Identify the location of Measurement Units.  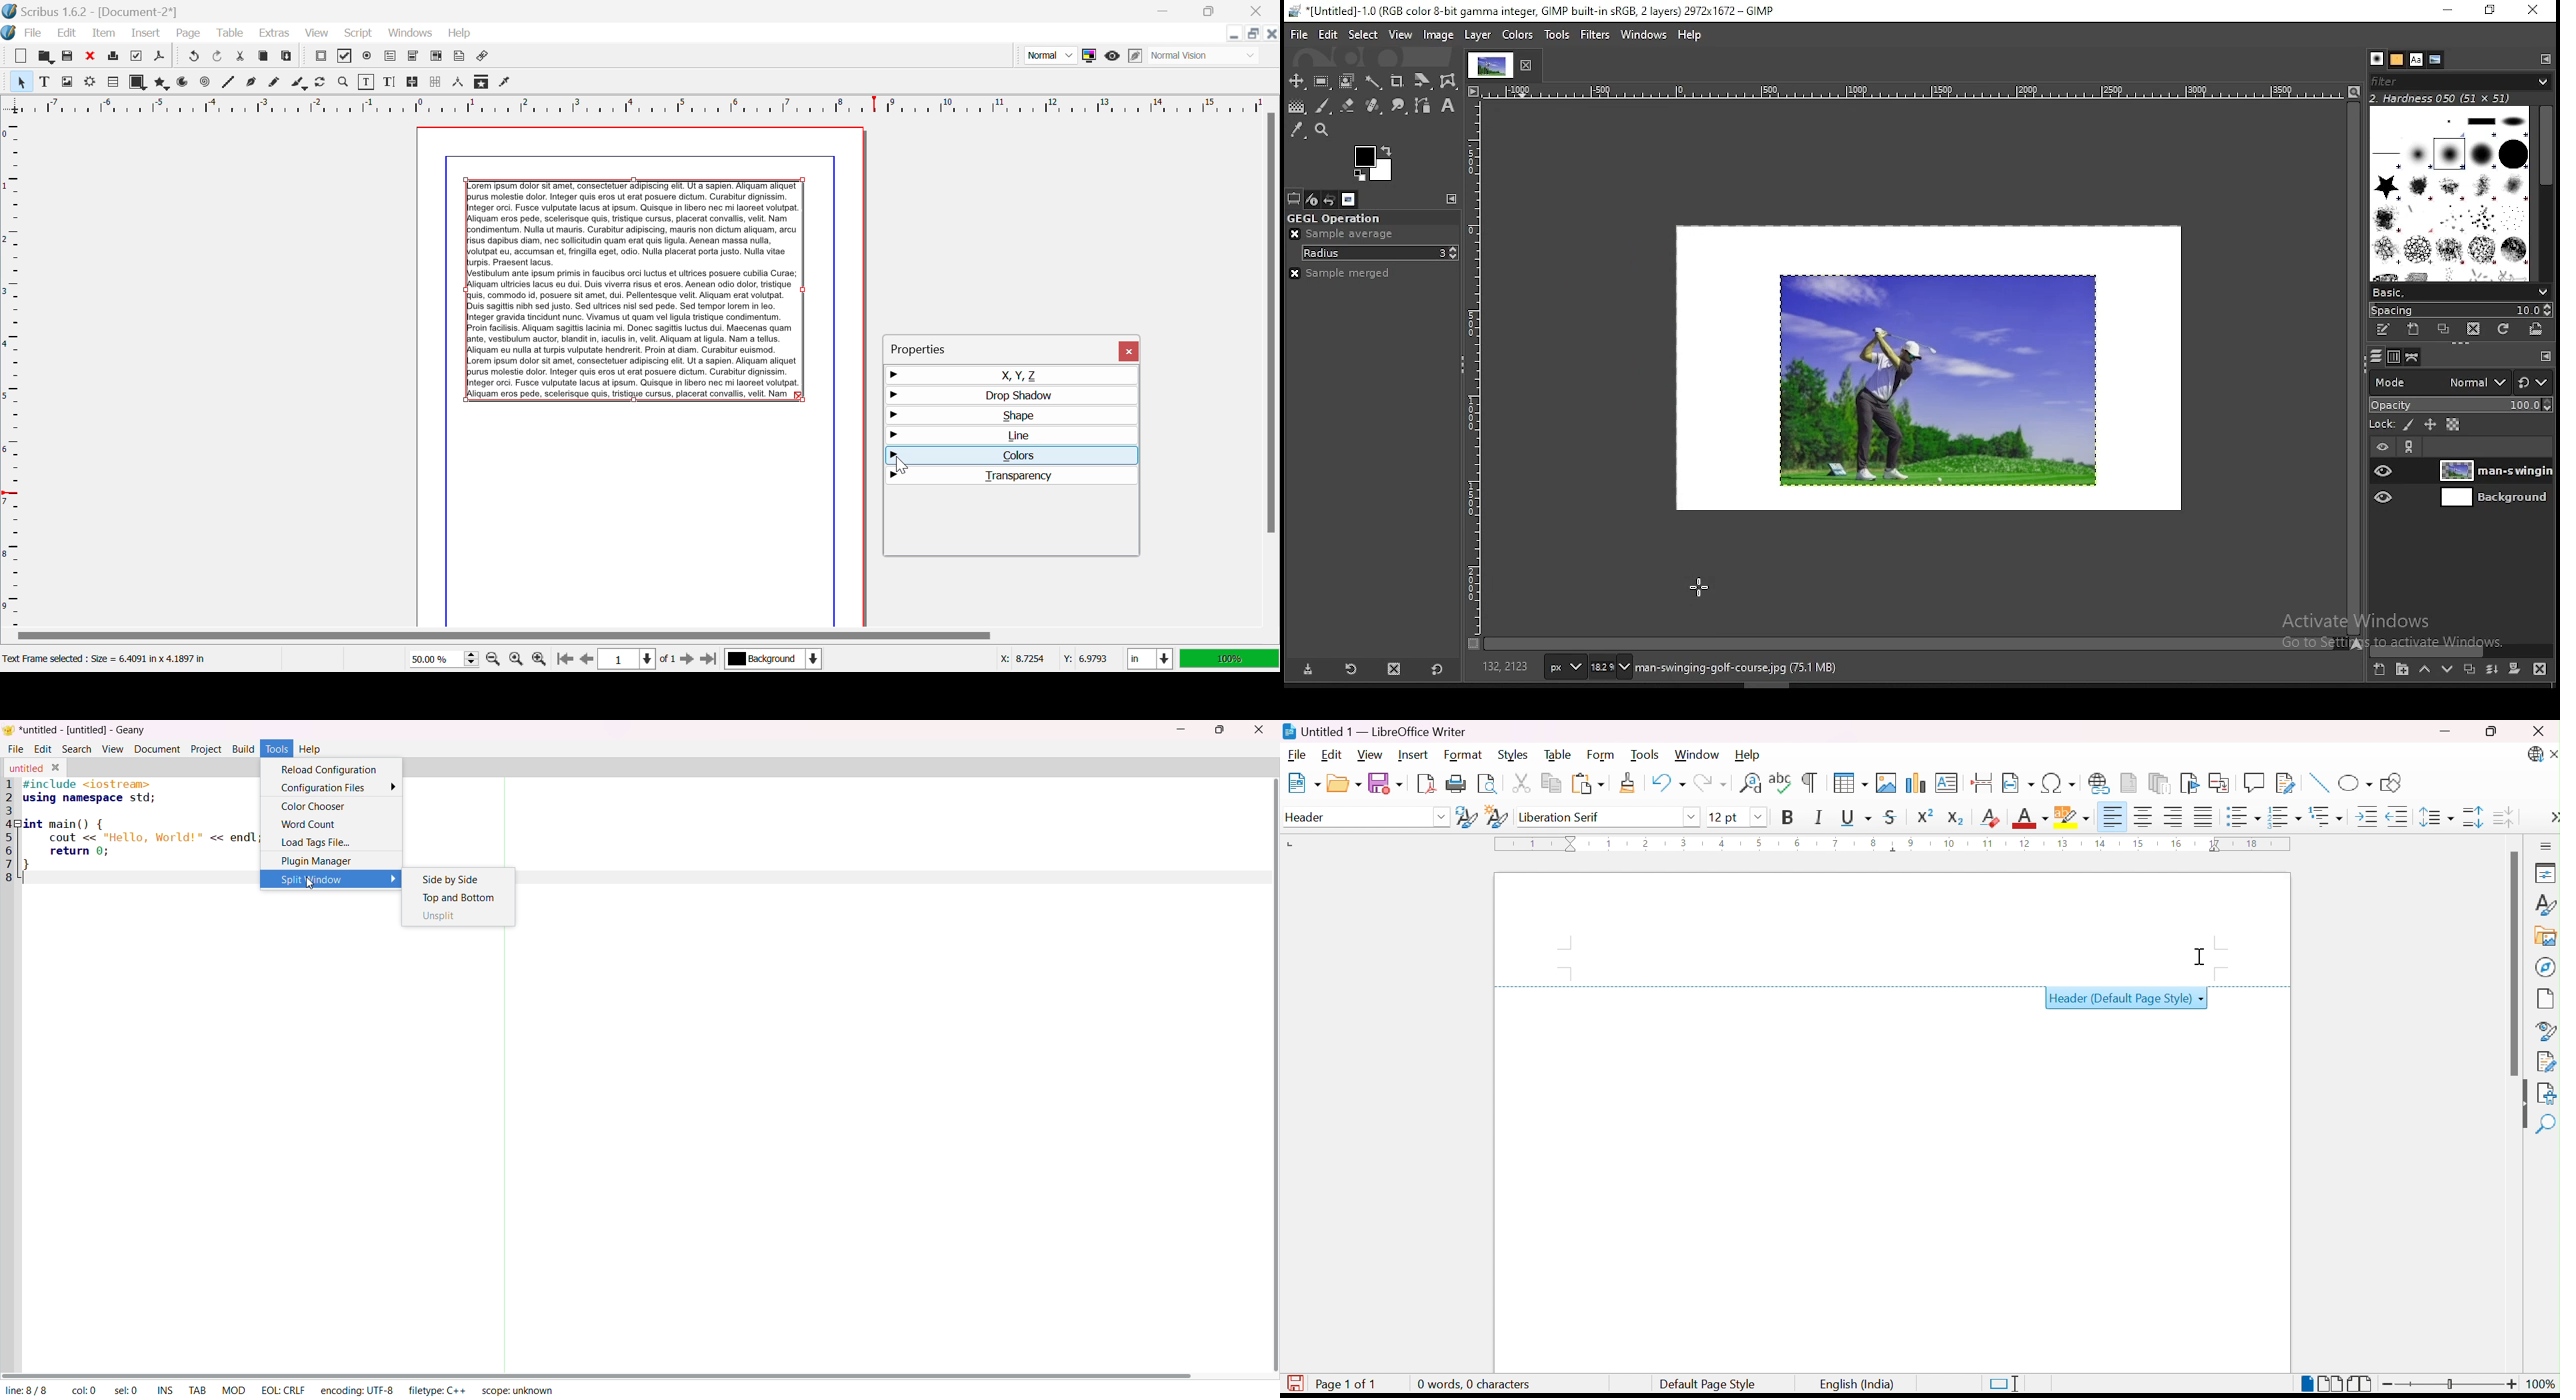
(1151, 660).